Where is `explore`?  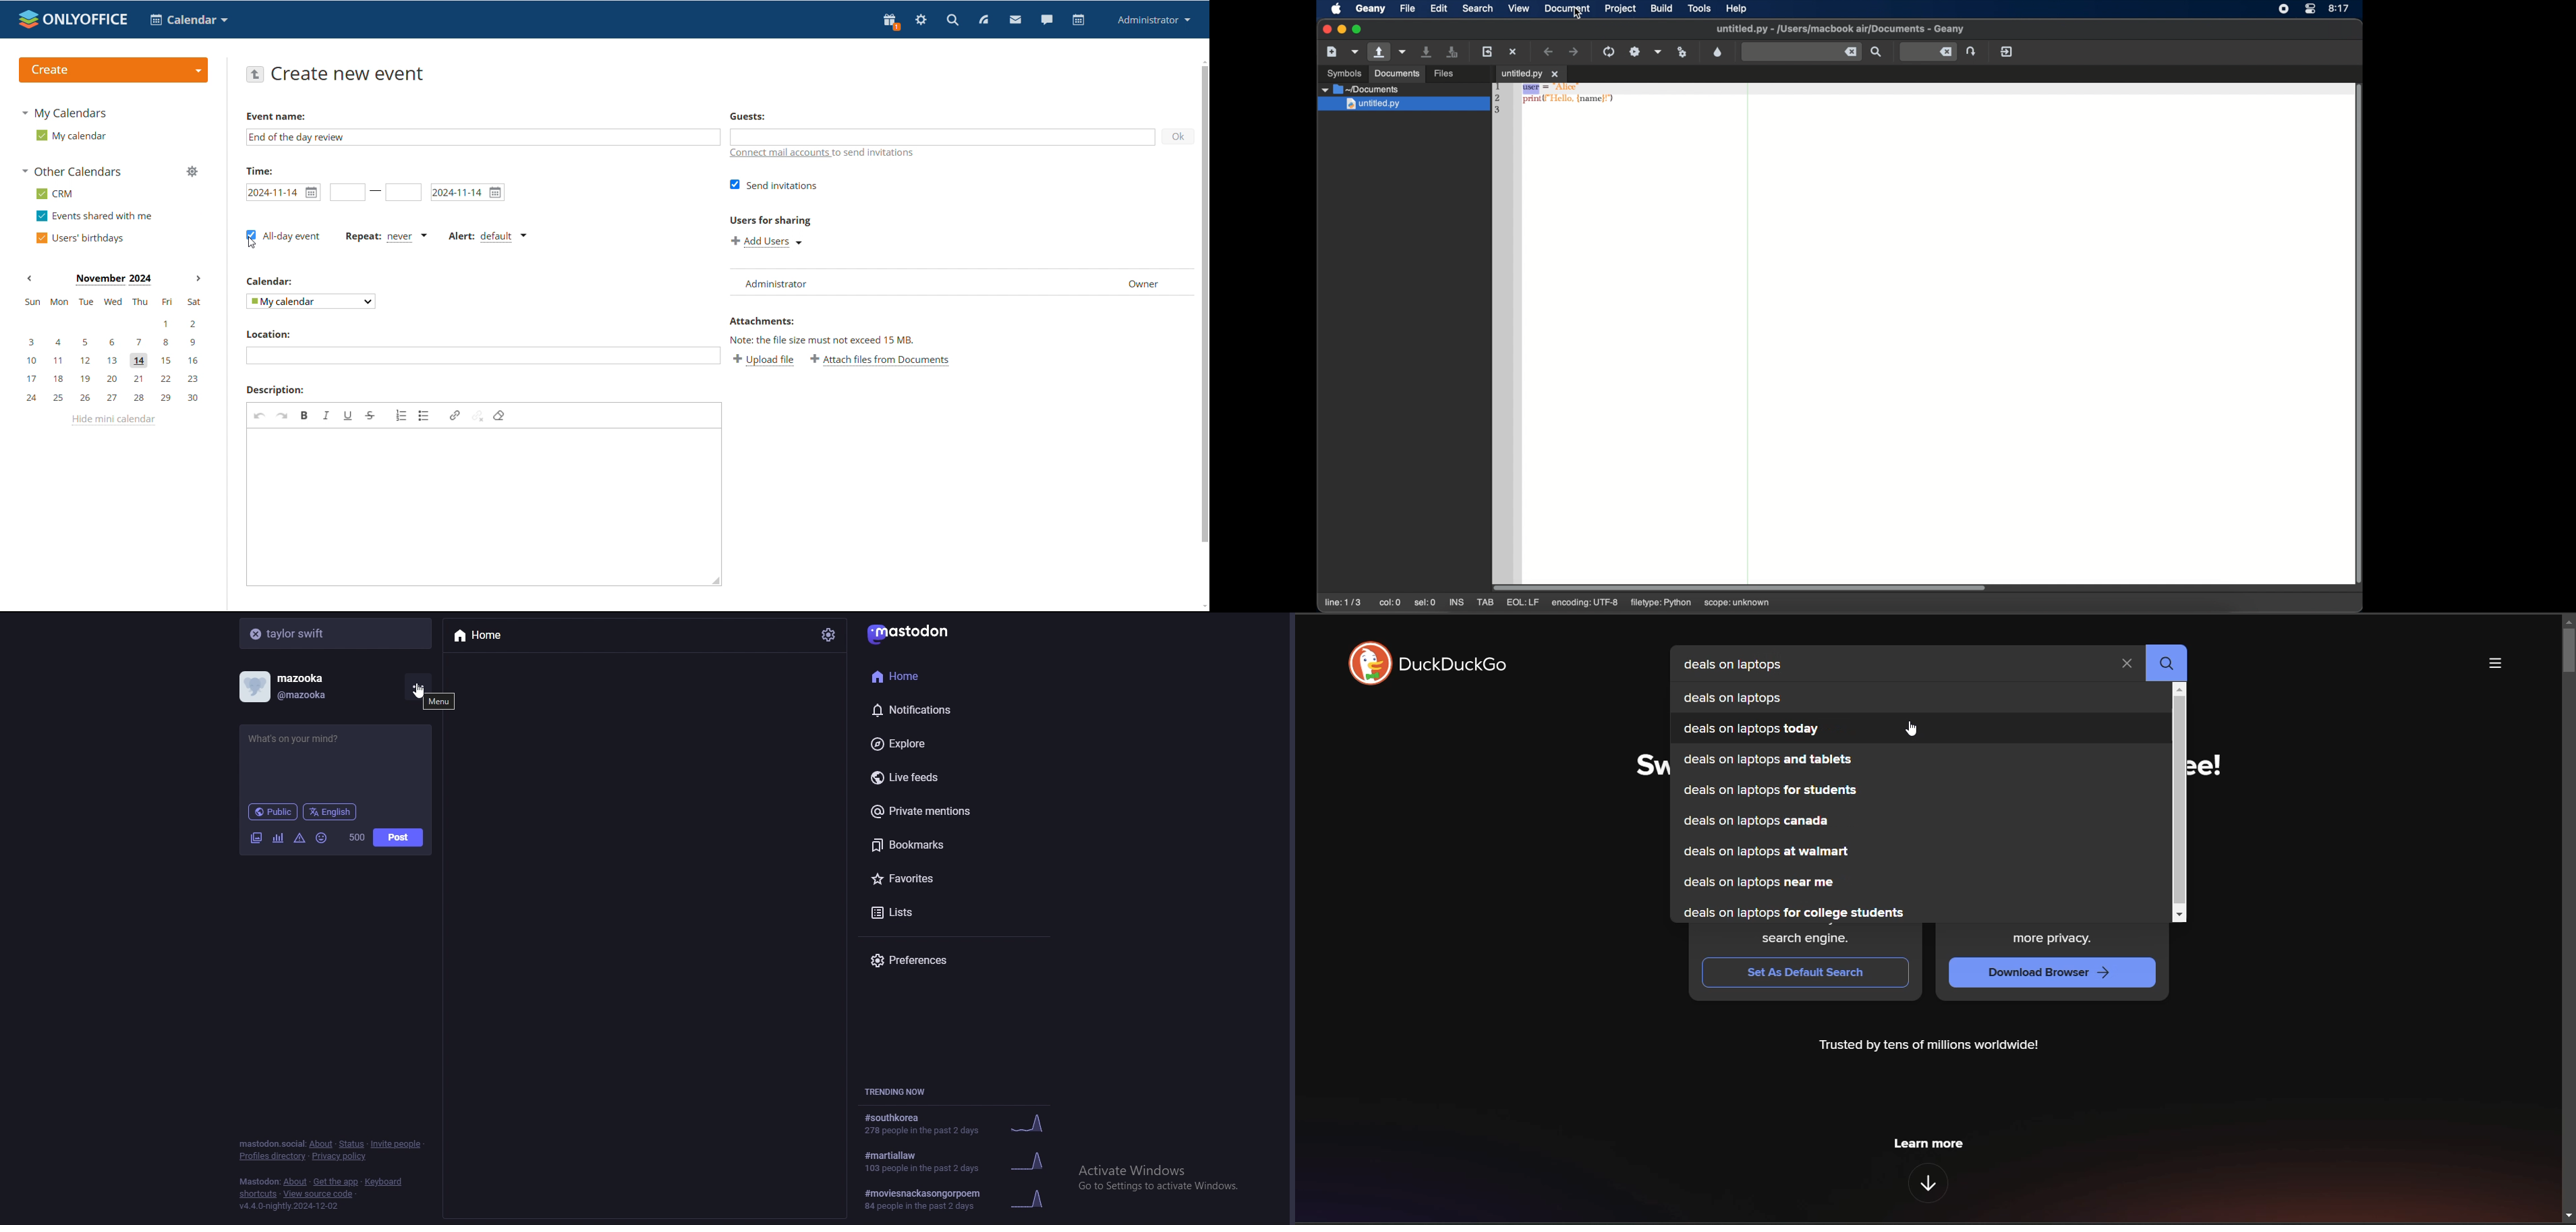 explore is located at coordinates (944, 744).